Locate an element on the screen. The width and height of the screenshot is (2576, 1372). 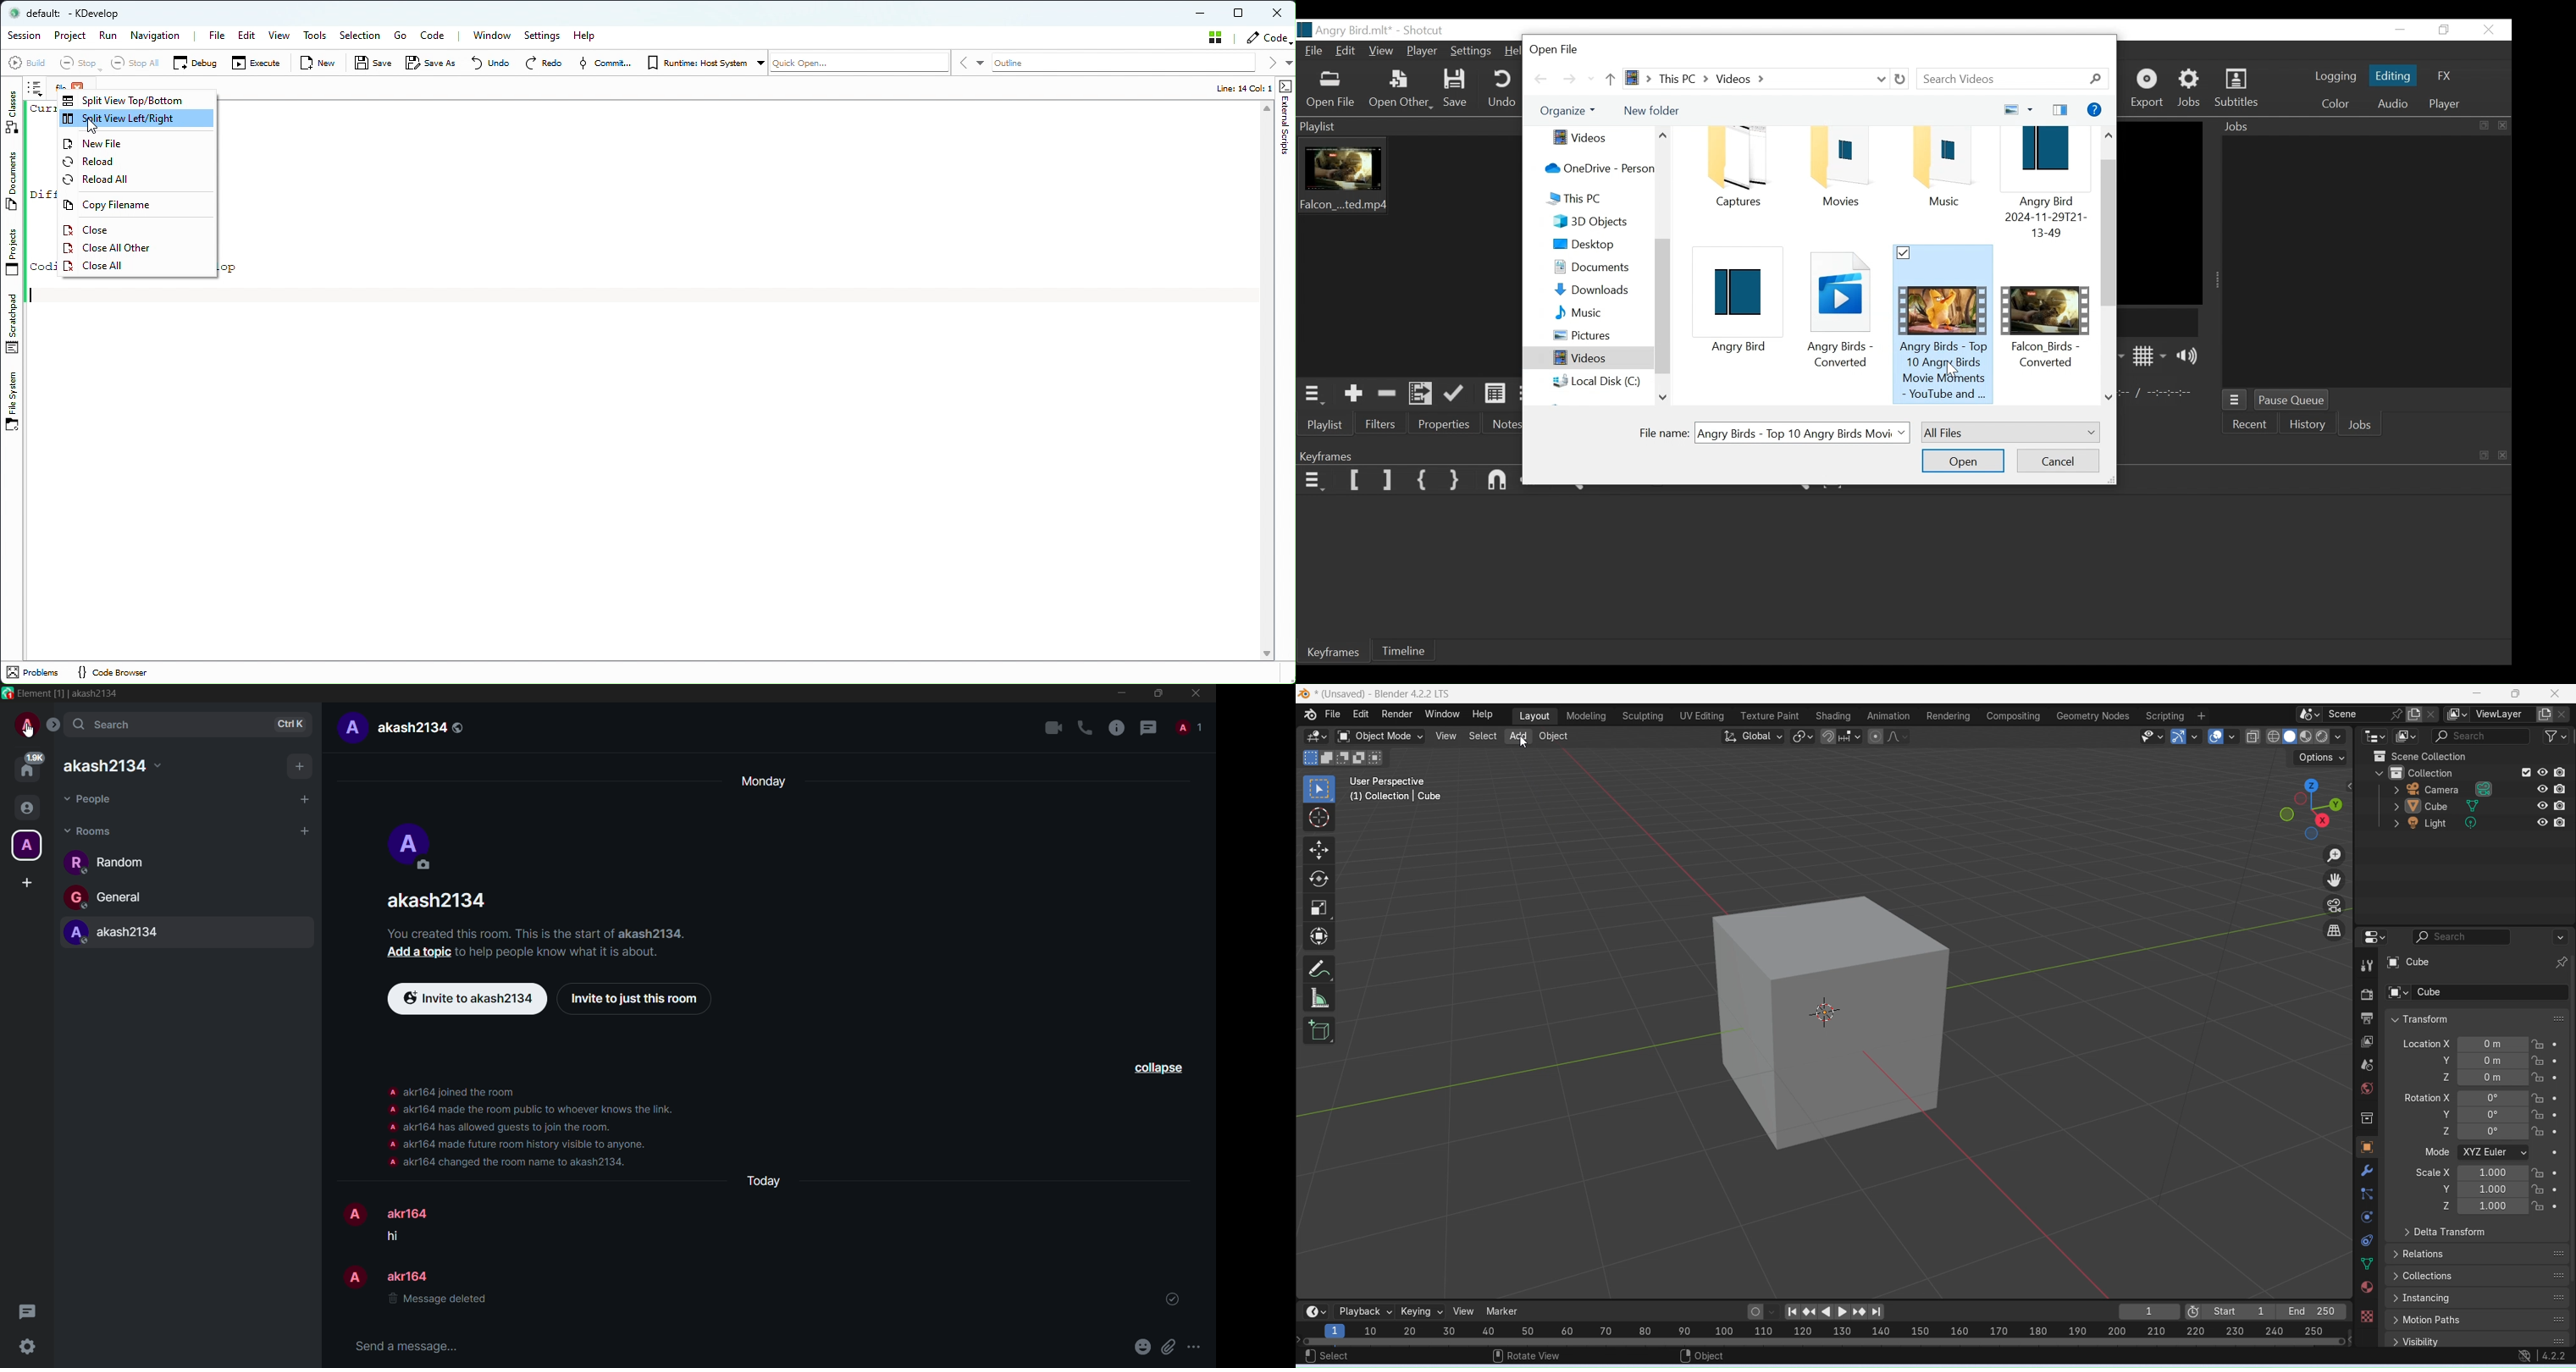
Y axis is located at coordinates (2511, 1061).